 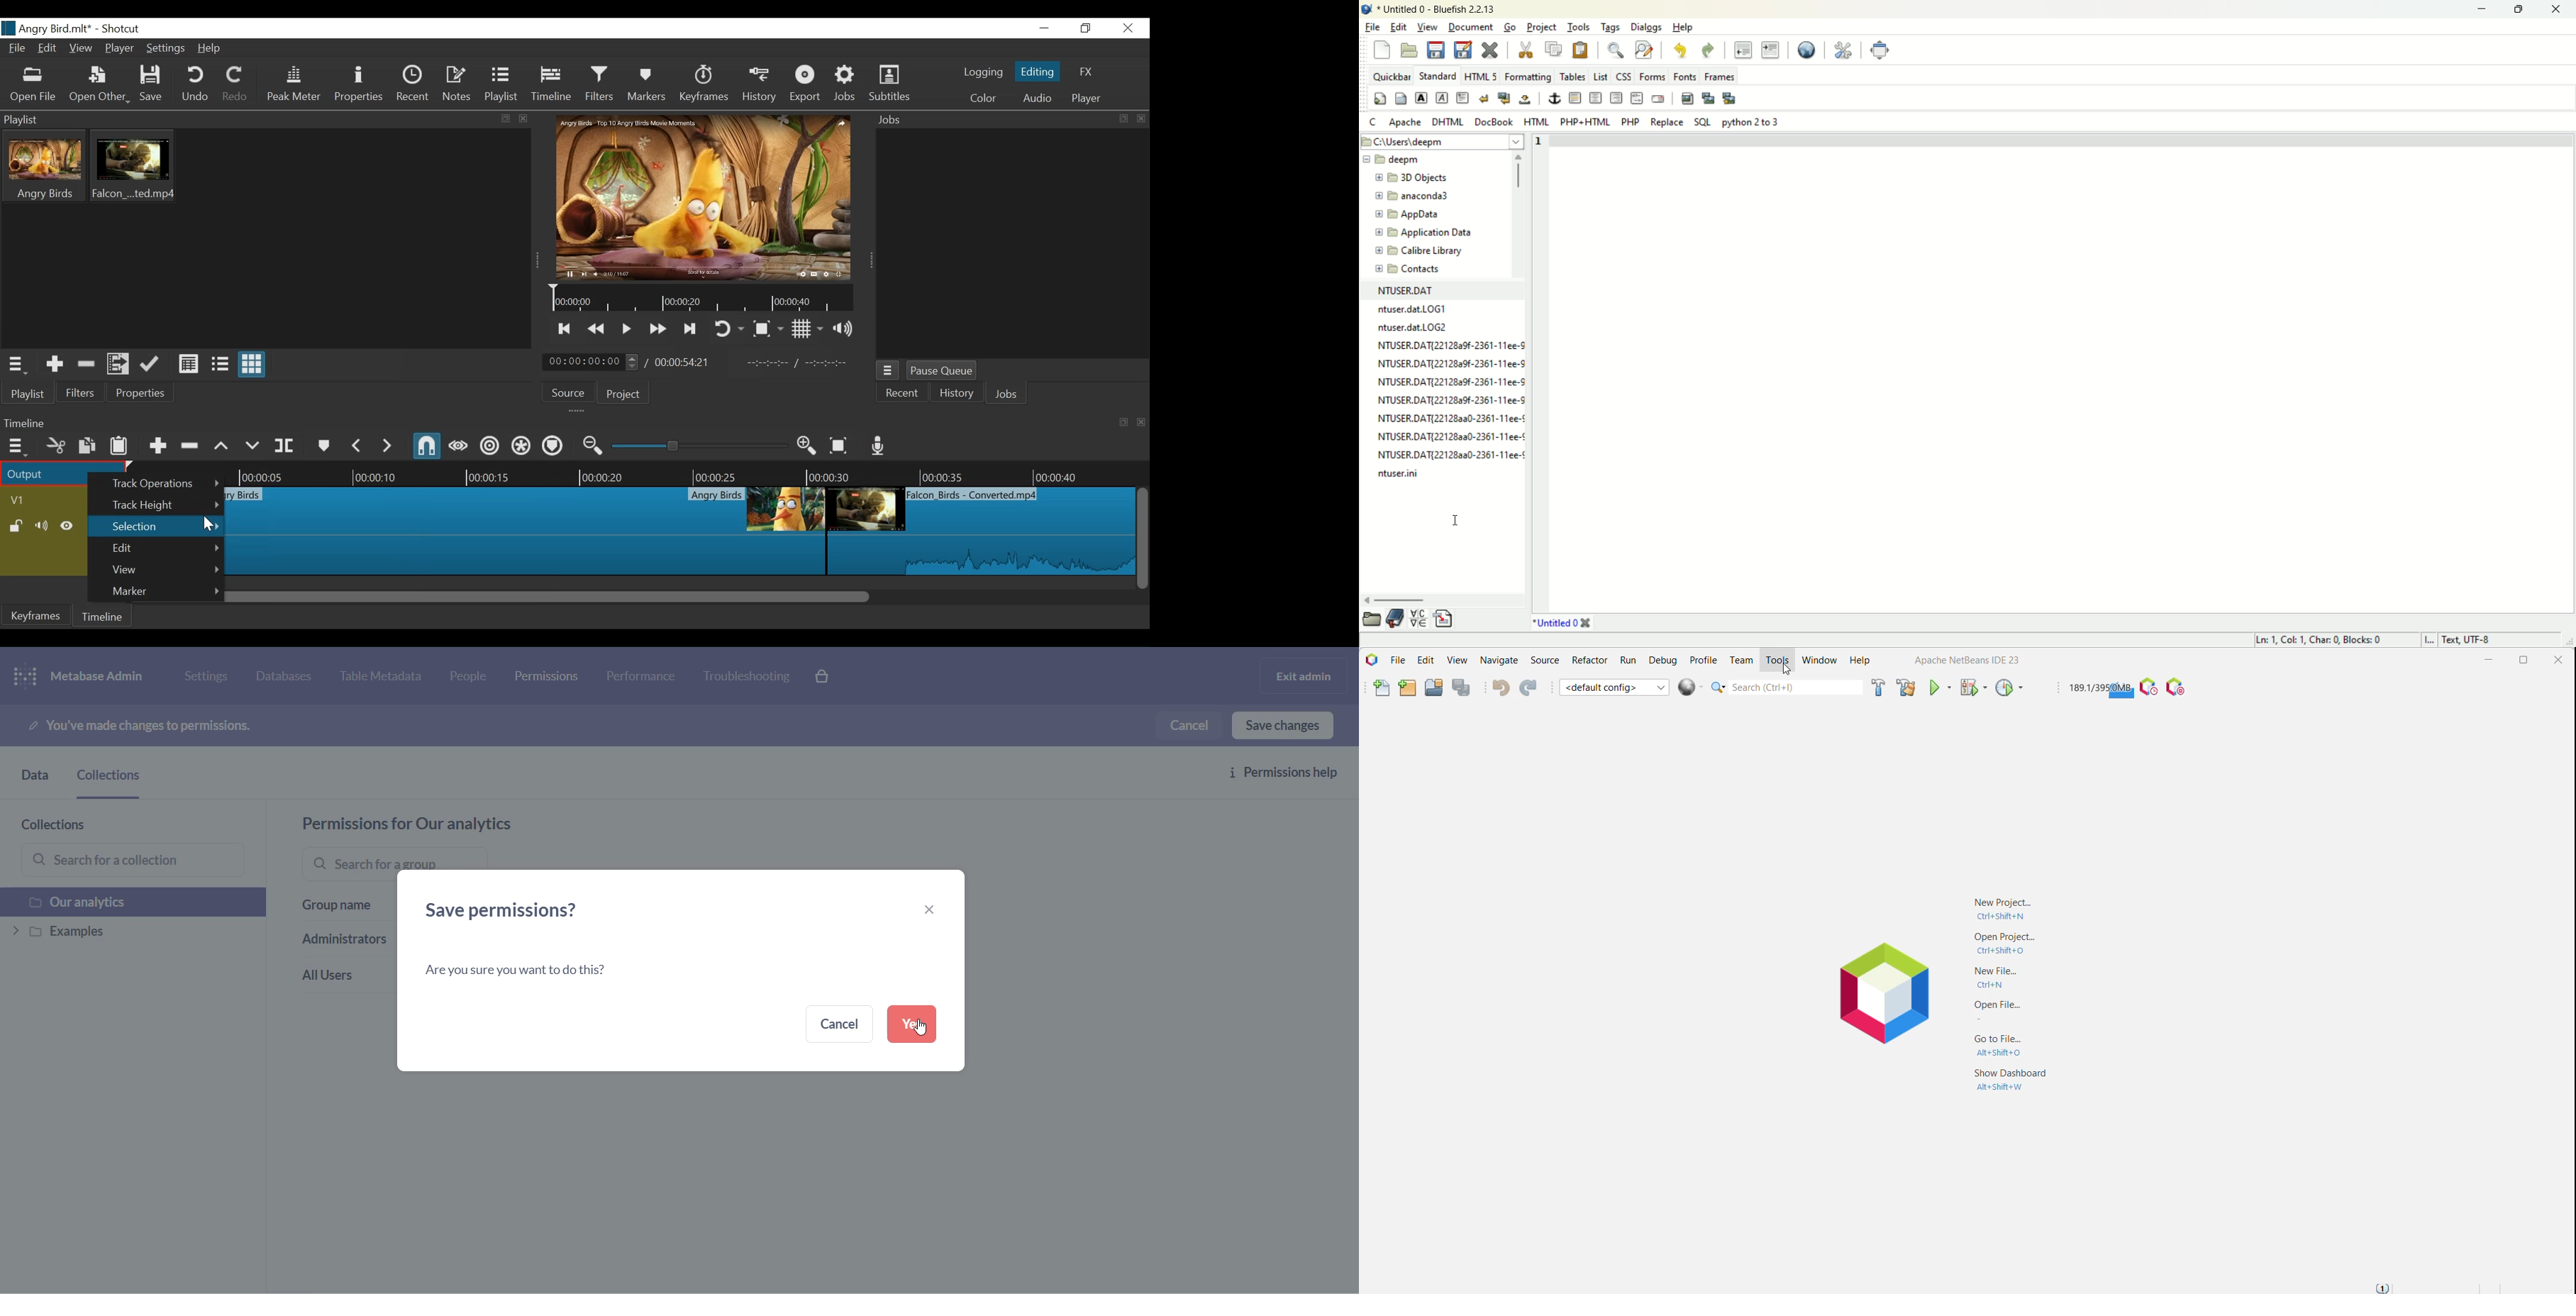 I want to click on Notes, so click(x=458, y=84).